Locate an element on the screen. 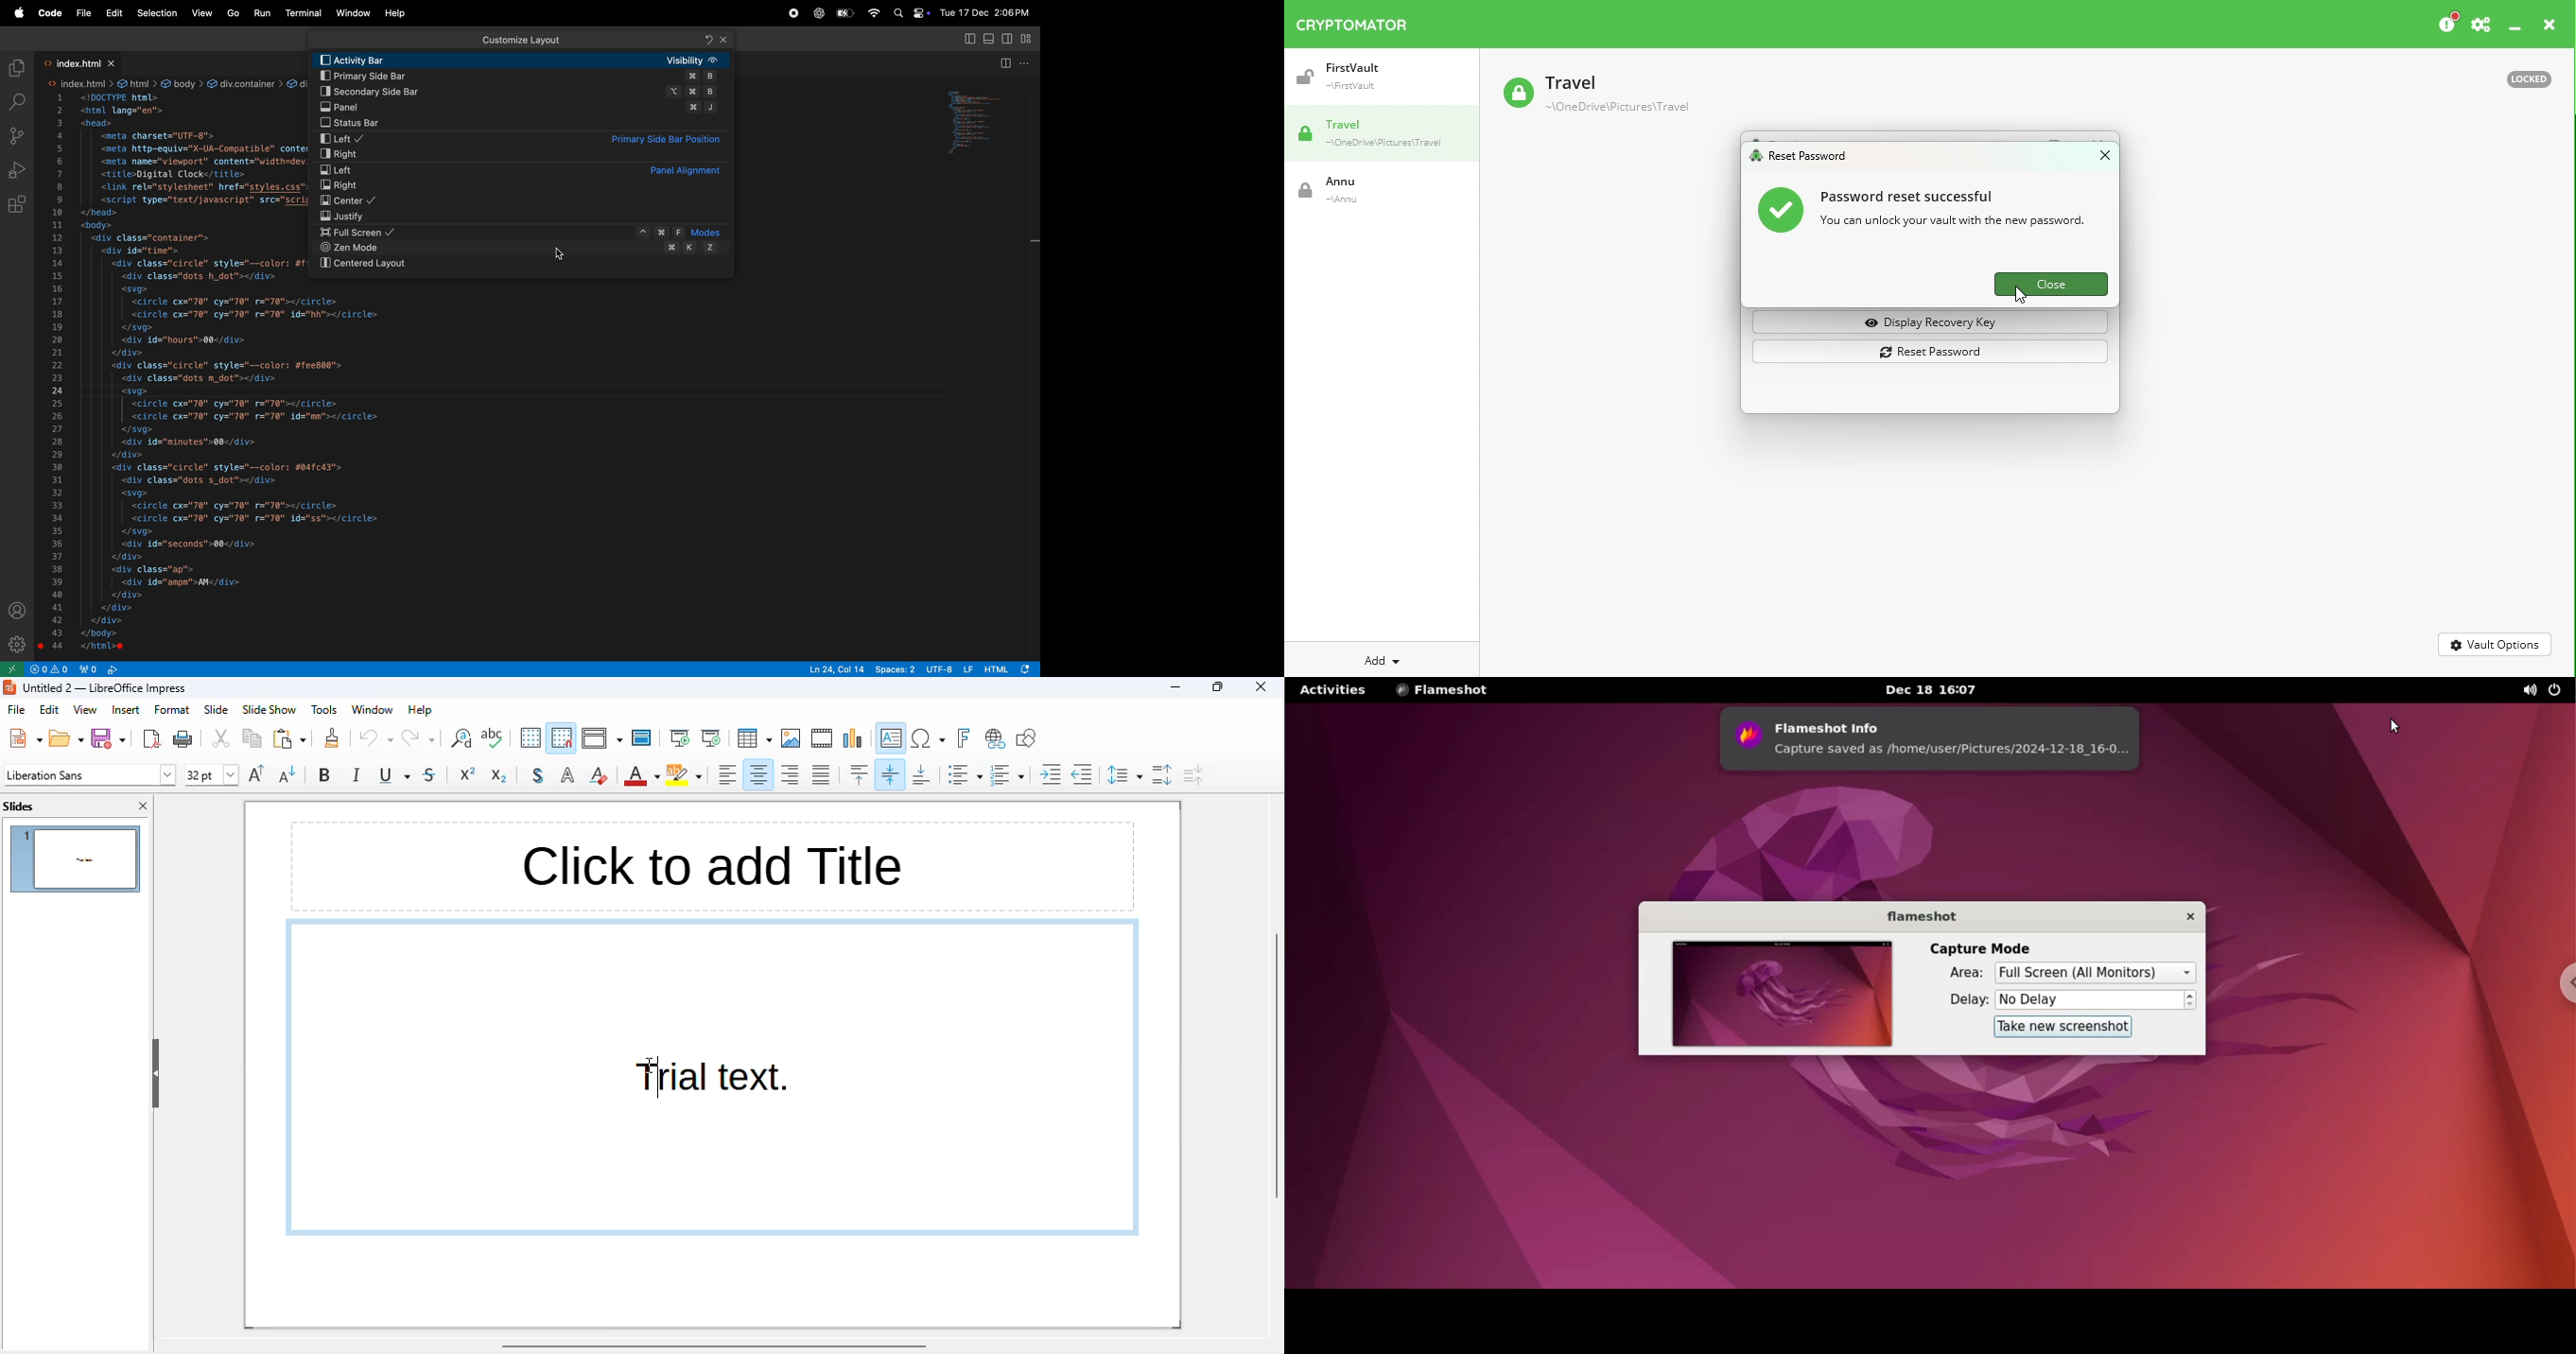 The height and width of the screenshot is (1372, 2576). screenshot preview is located at coordinates (1782, 994).